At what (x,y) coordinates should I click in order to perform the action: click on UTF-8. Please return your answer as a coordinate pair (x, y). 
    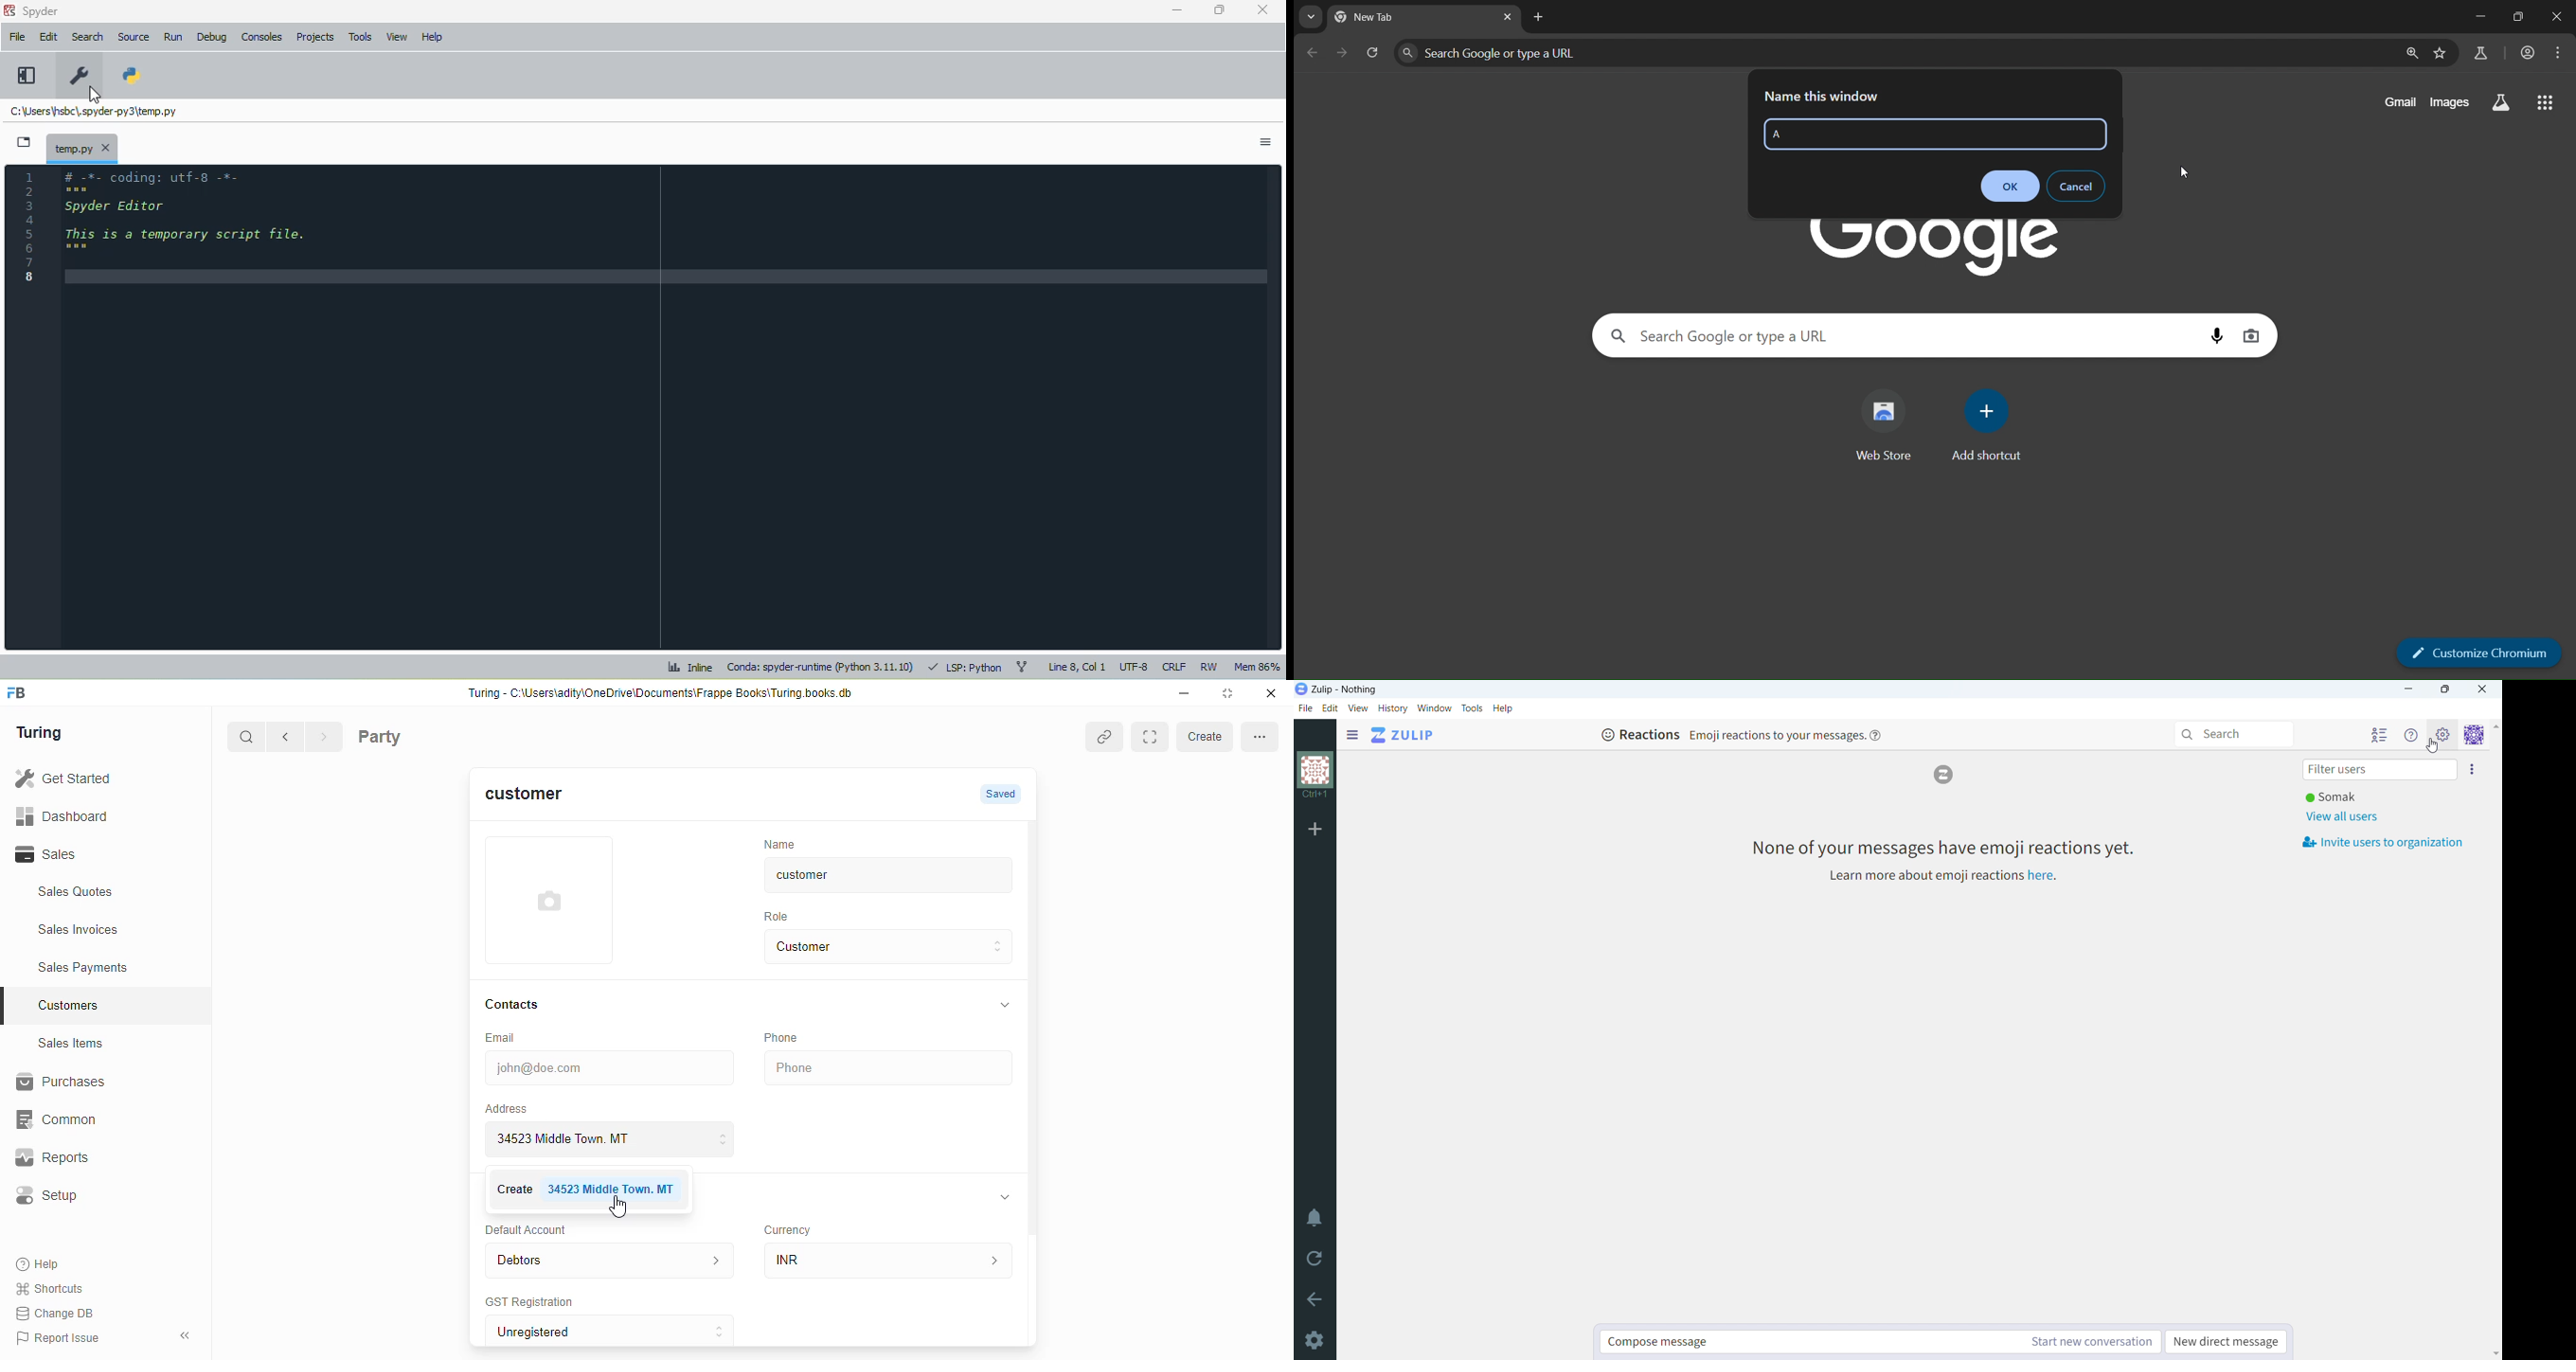
    Looking at the image, I should click on (1135, 666).